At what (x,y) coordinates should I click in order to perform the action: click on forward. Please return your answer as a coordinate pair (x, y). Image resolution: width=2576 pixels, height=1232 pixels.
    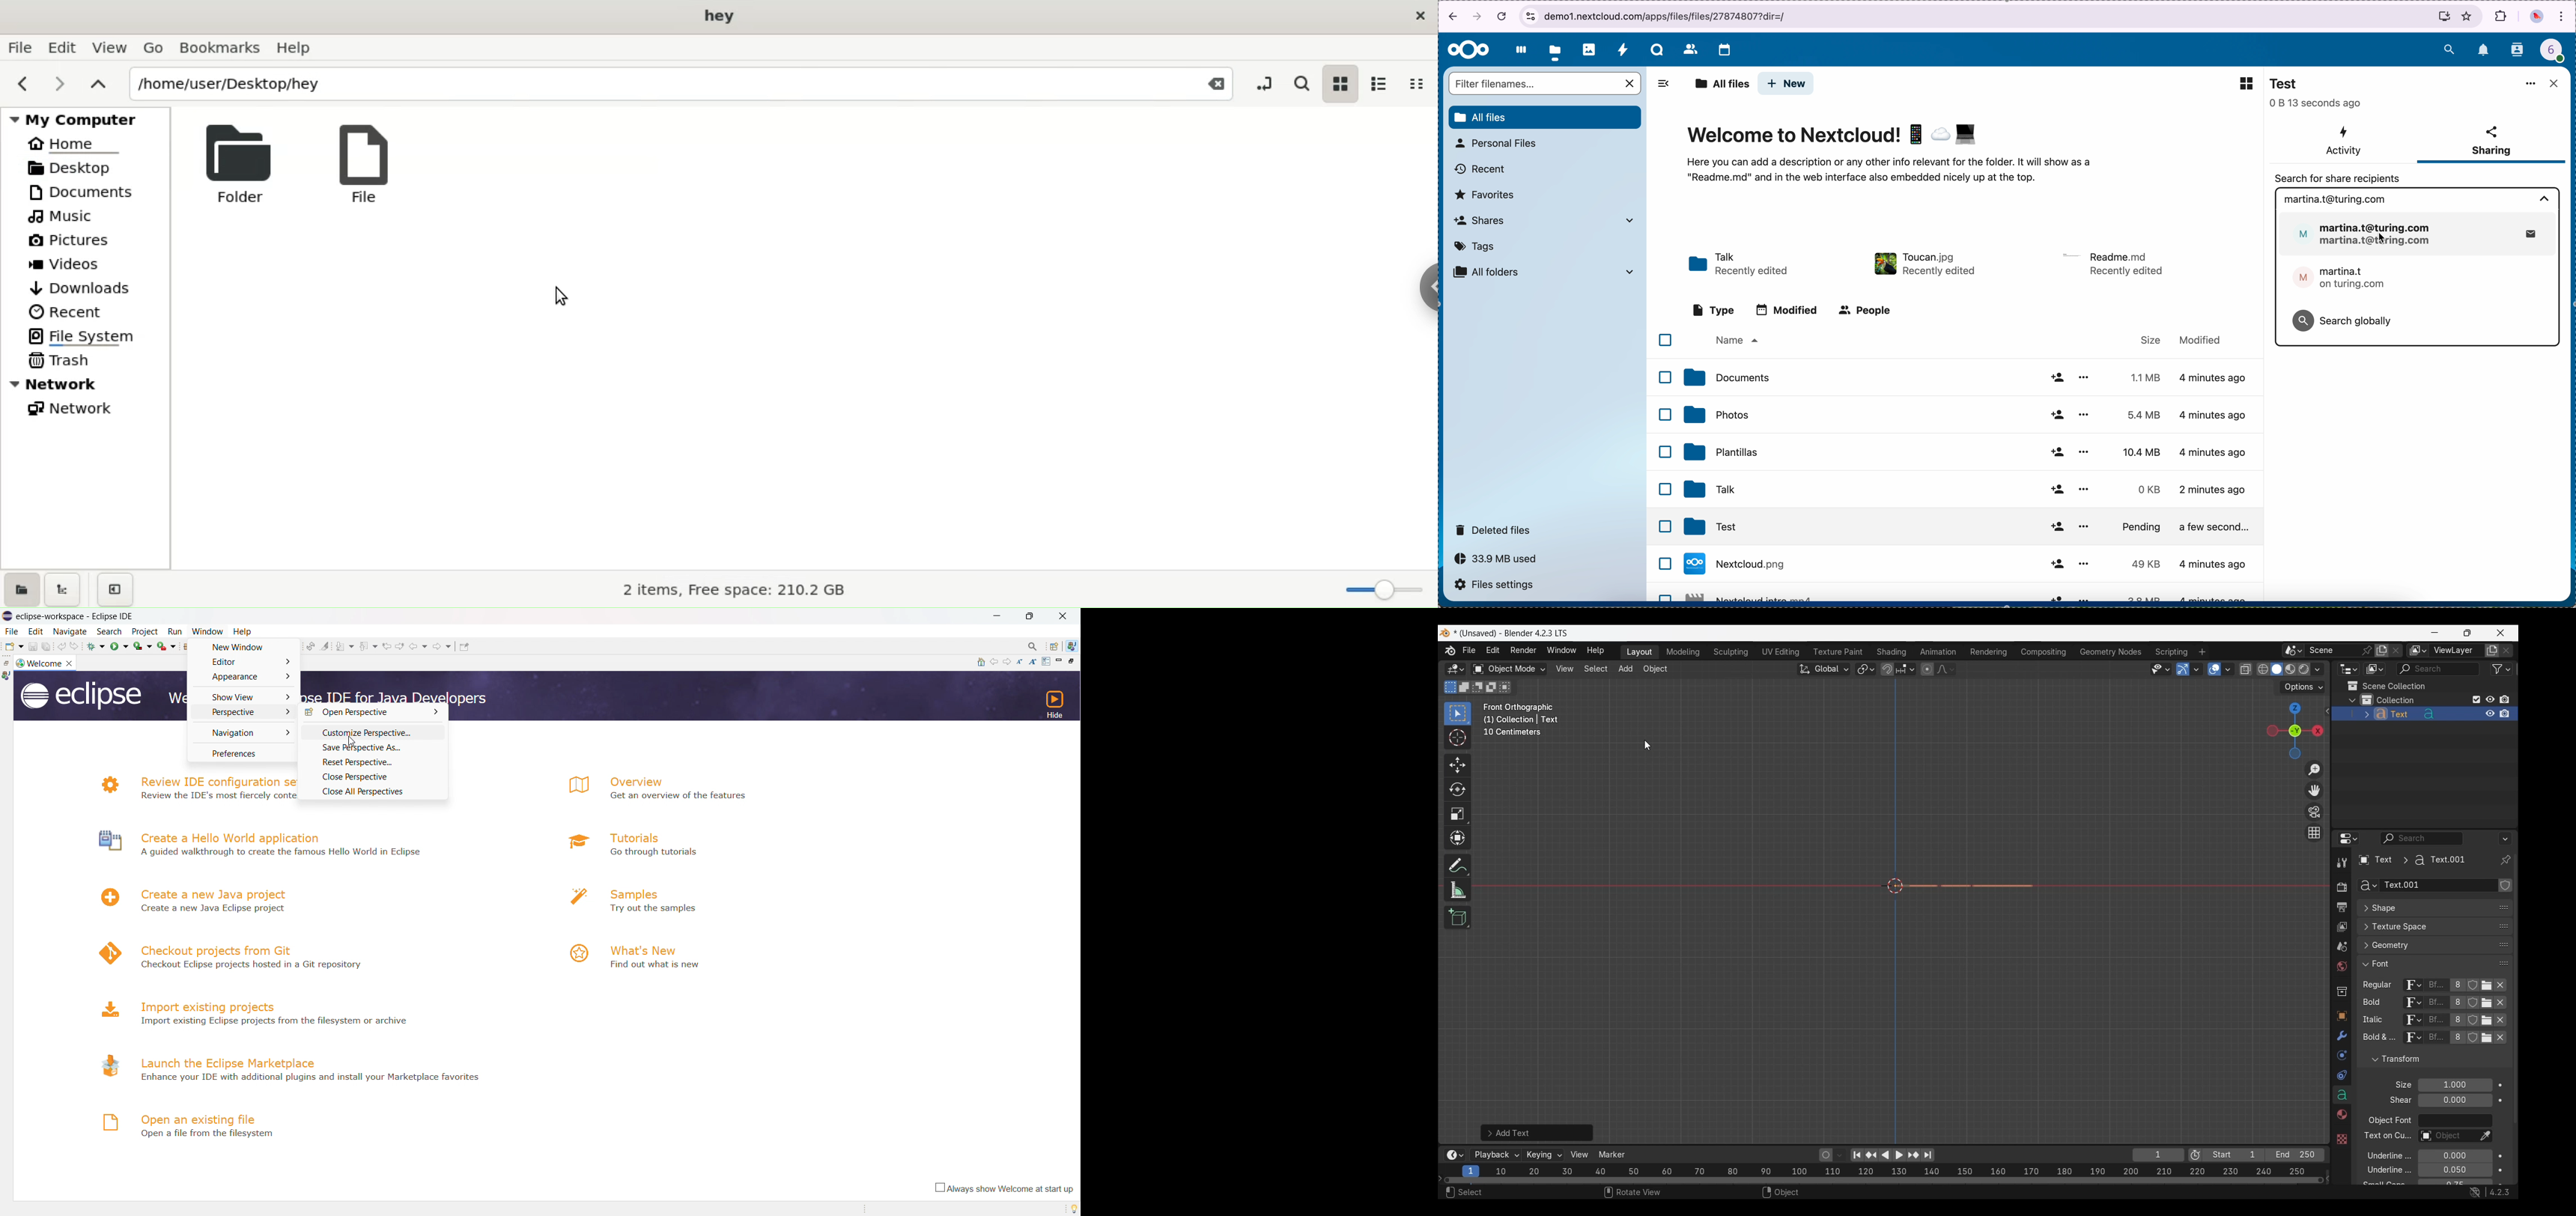
    Looking at the image, I should click on (441, 646).